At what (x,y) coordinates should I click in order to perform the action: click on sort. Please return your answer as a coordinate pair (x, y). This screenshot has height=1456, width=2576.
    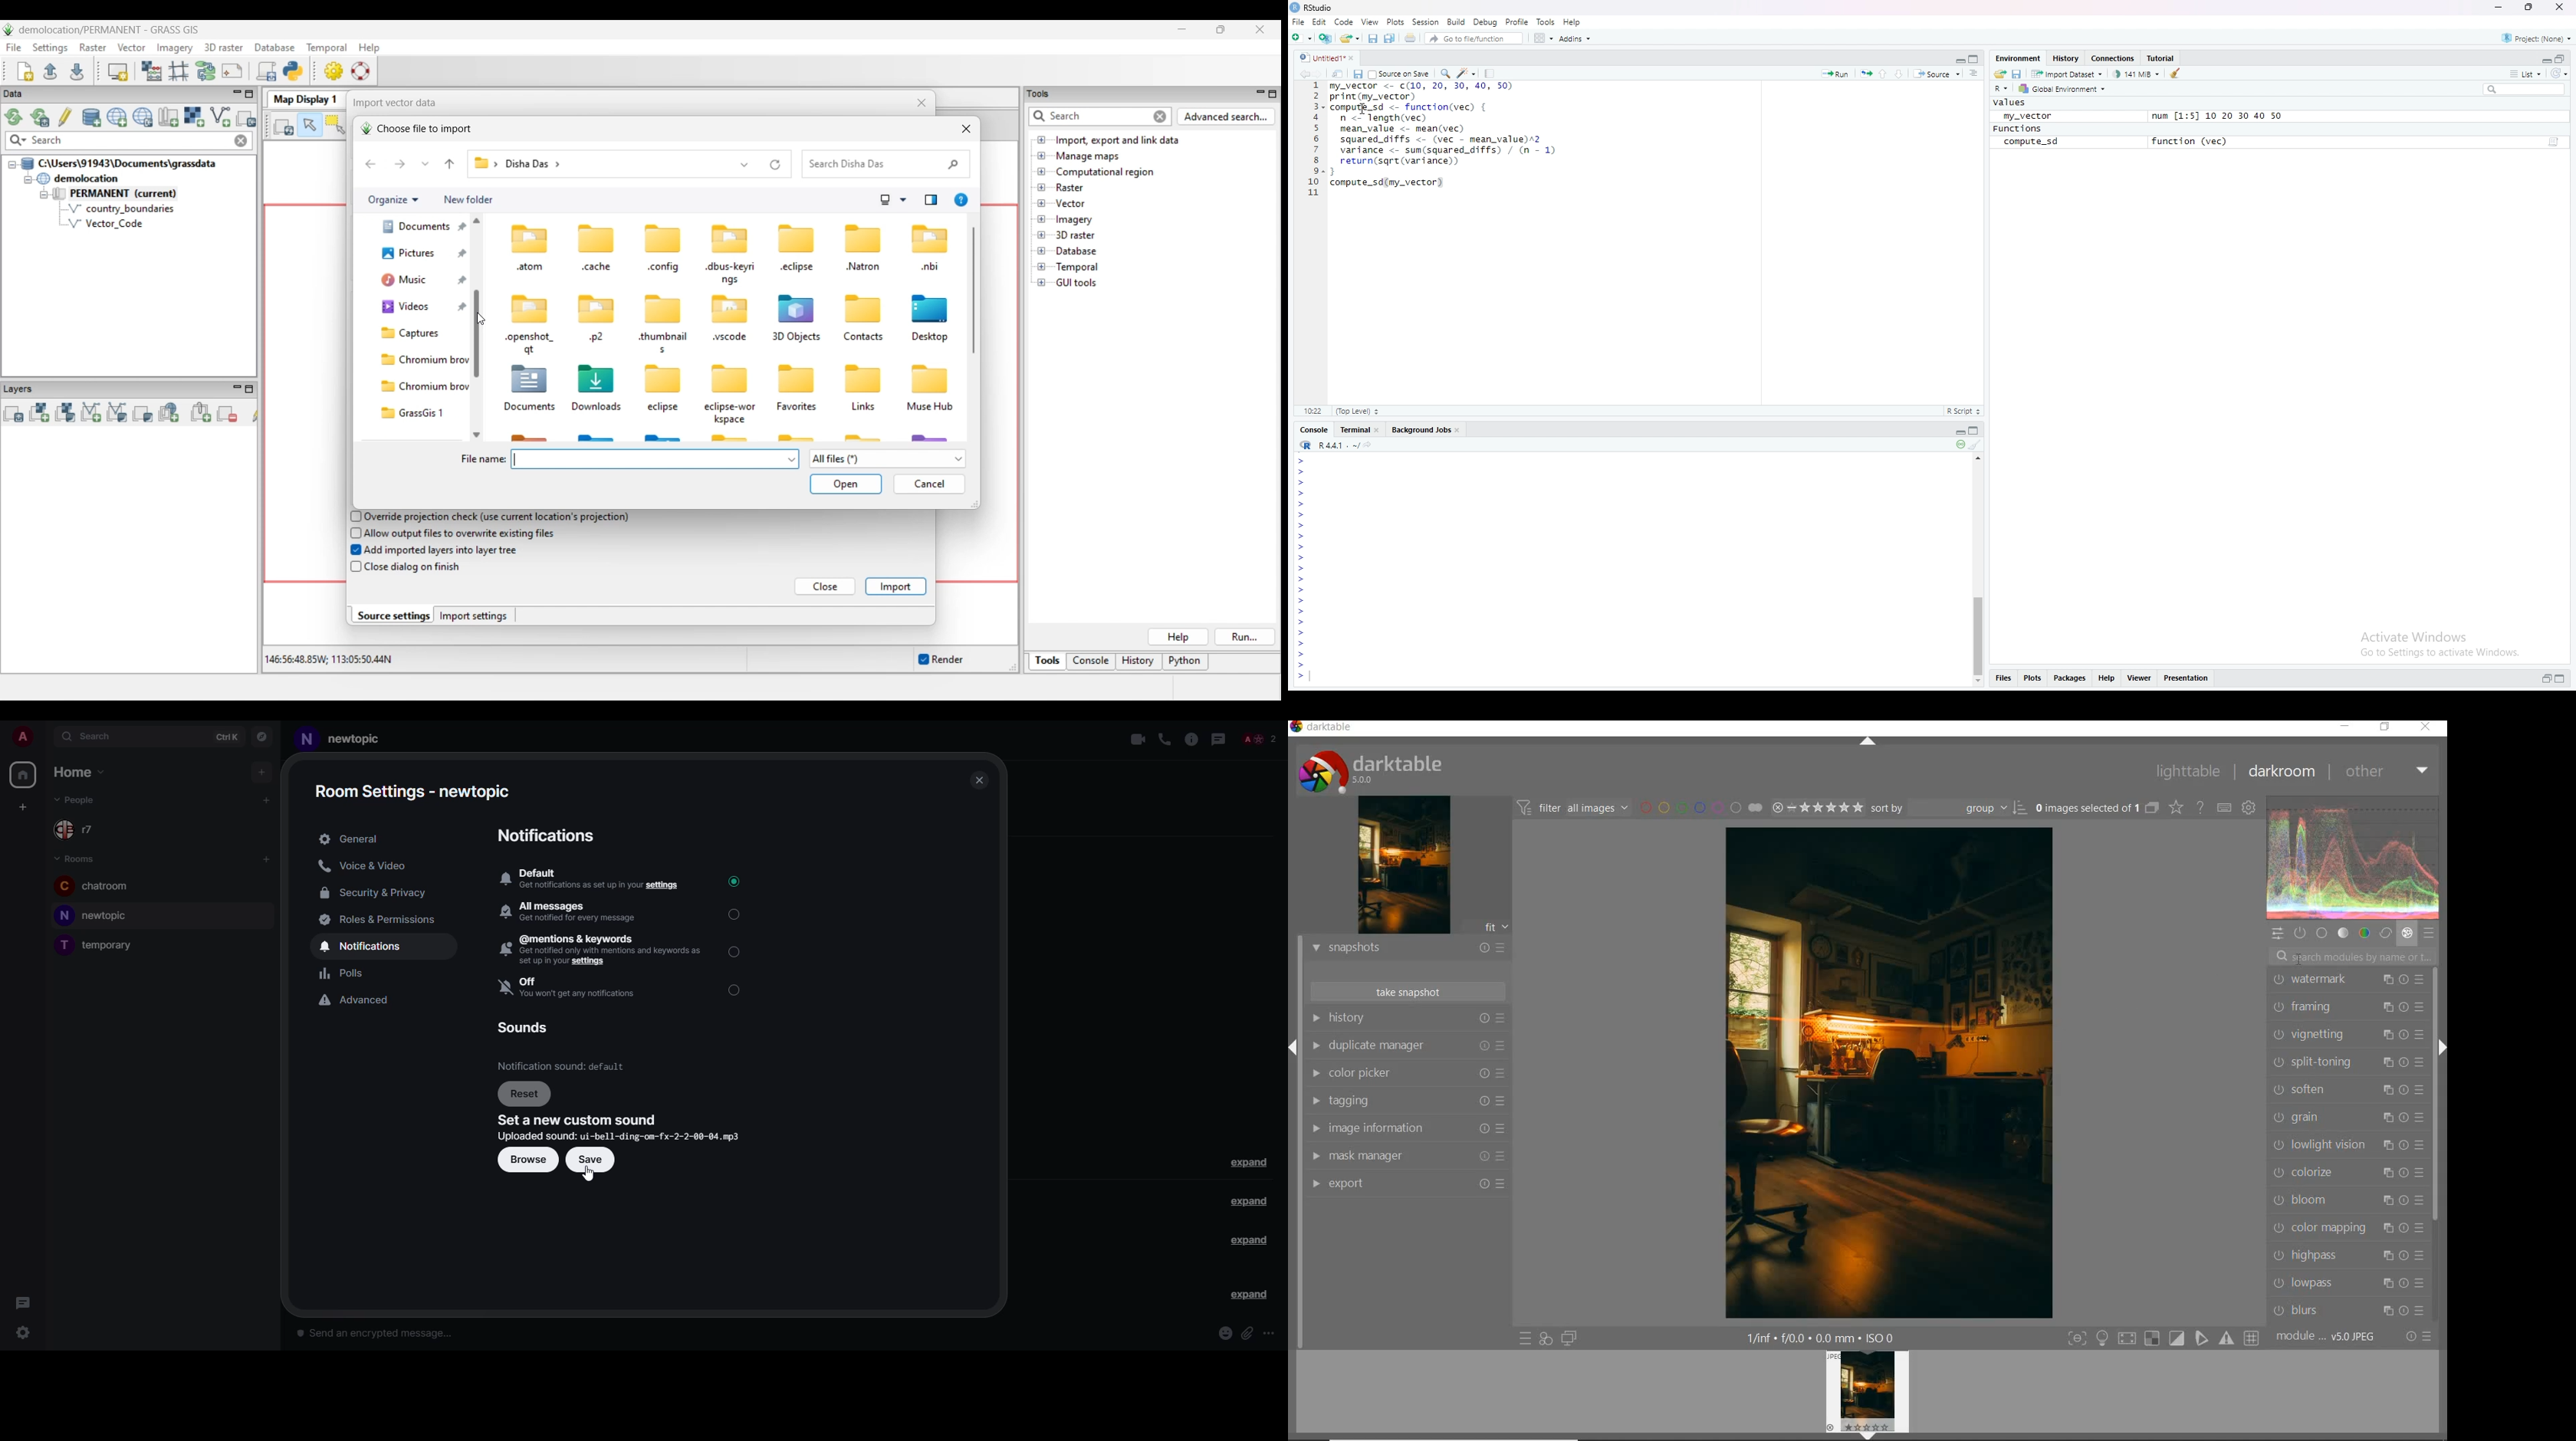
    Looking at the image, I should click on (1950, 808).